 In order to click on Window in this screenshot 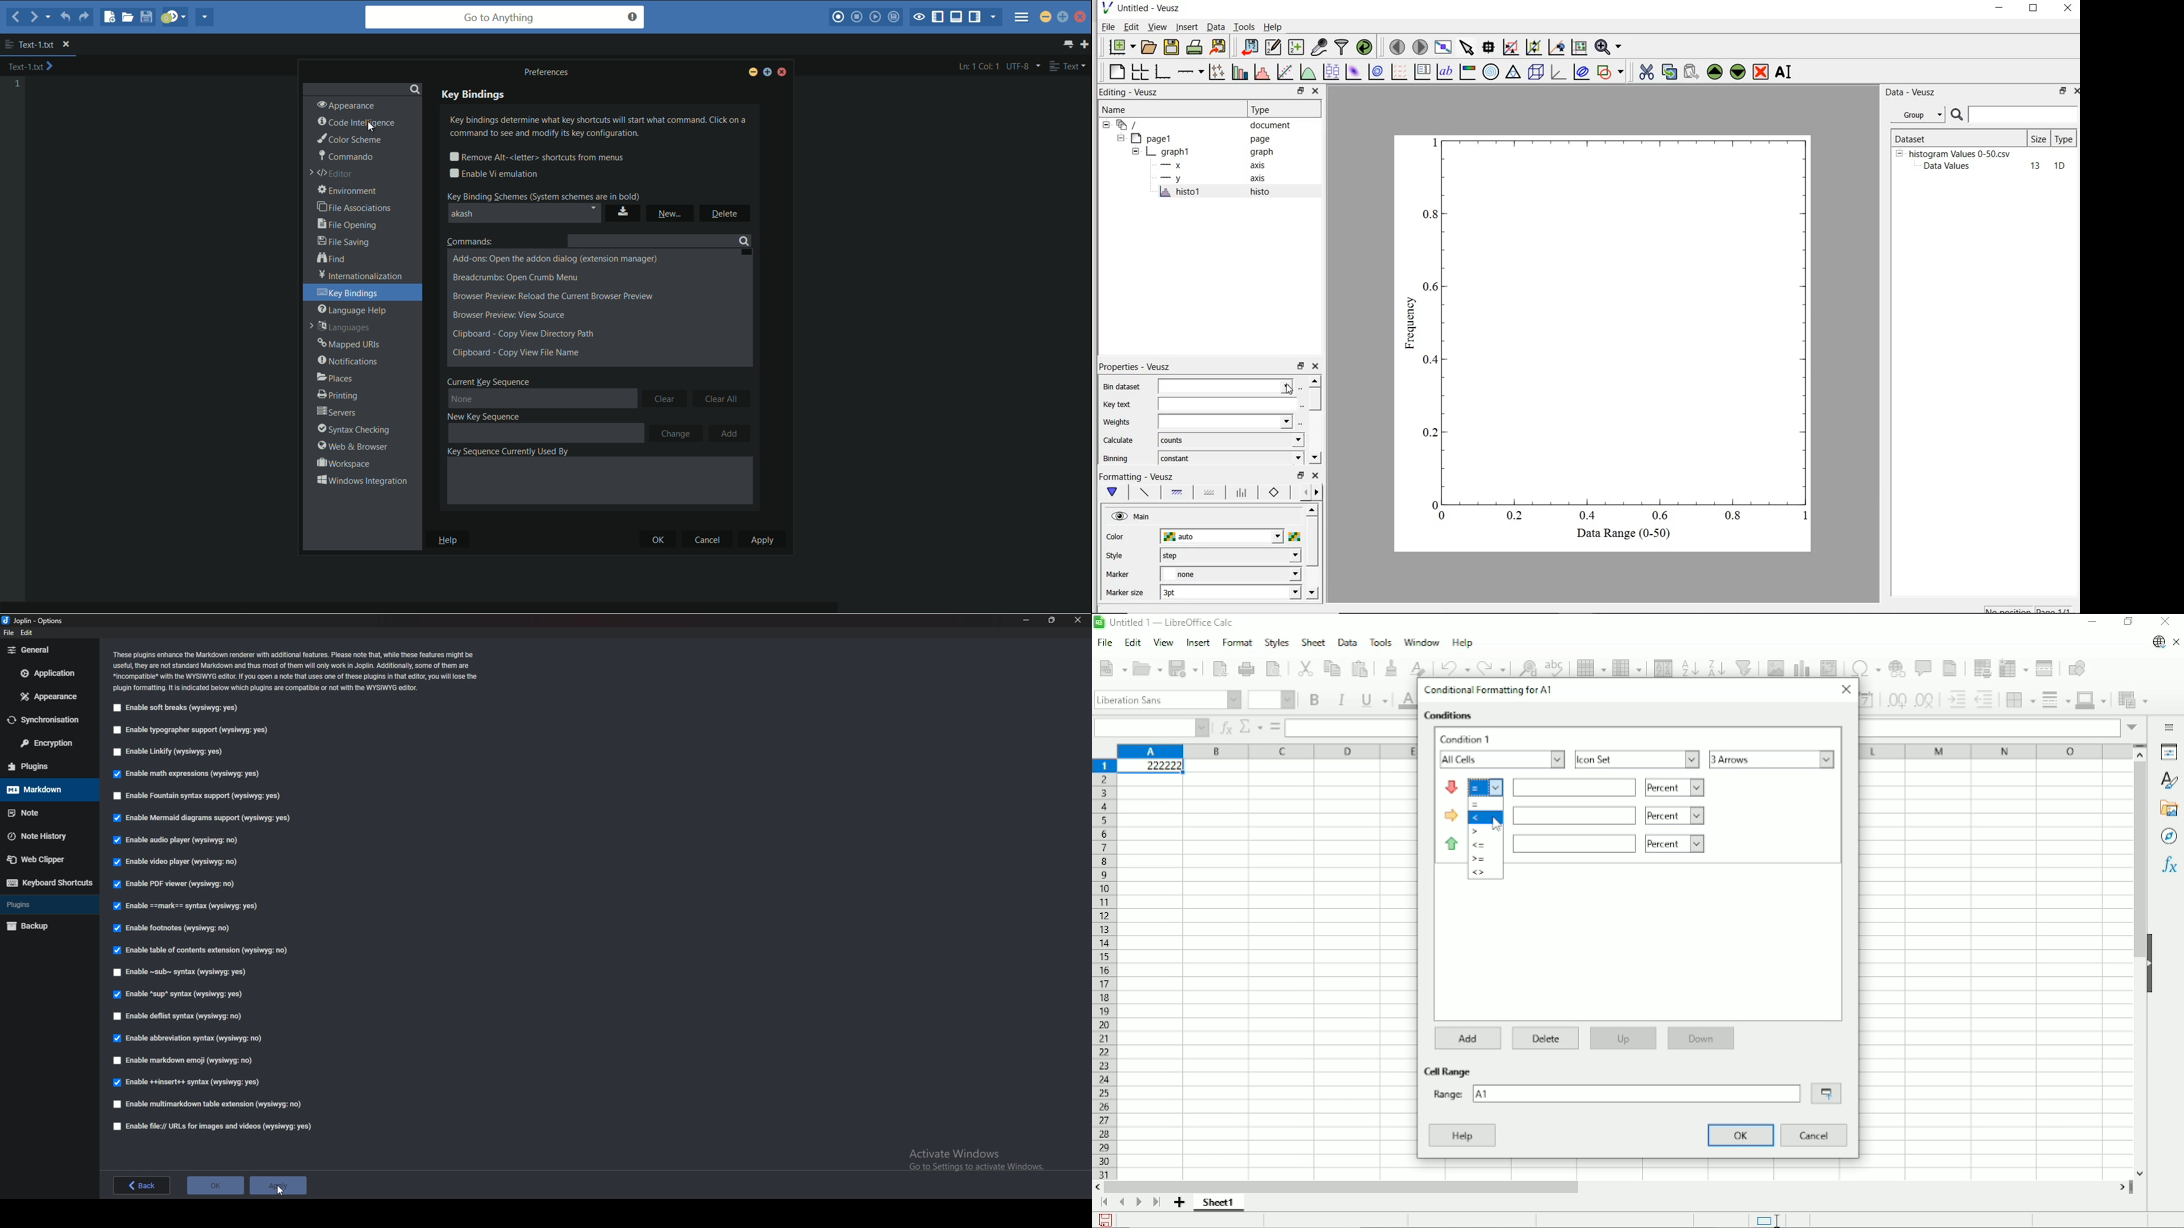, I will do `click(1421, 642)`.